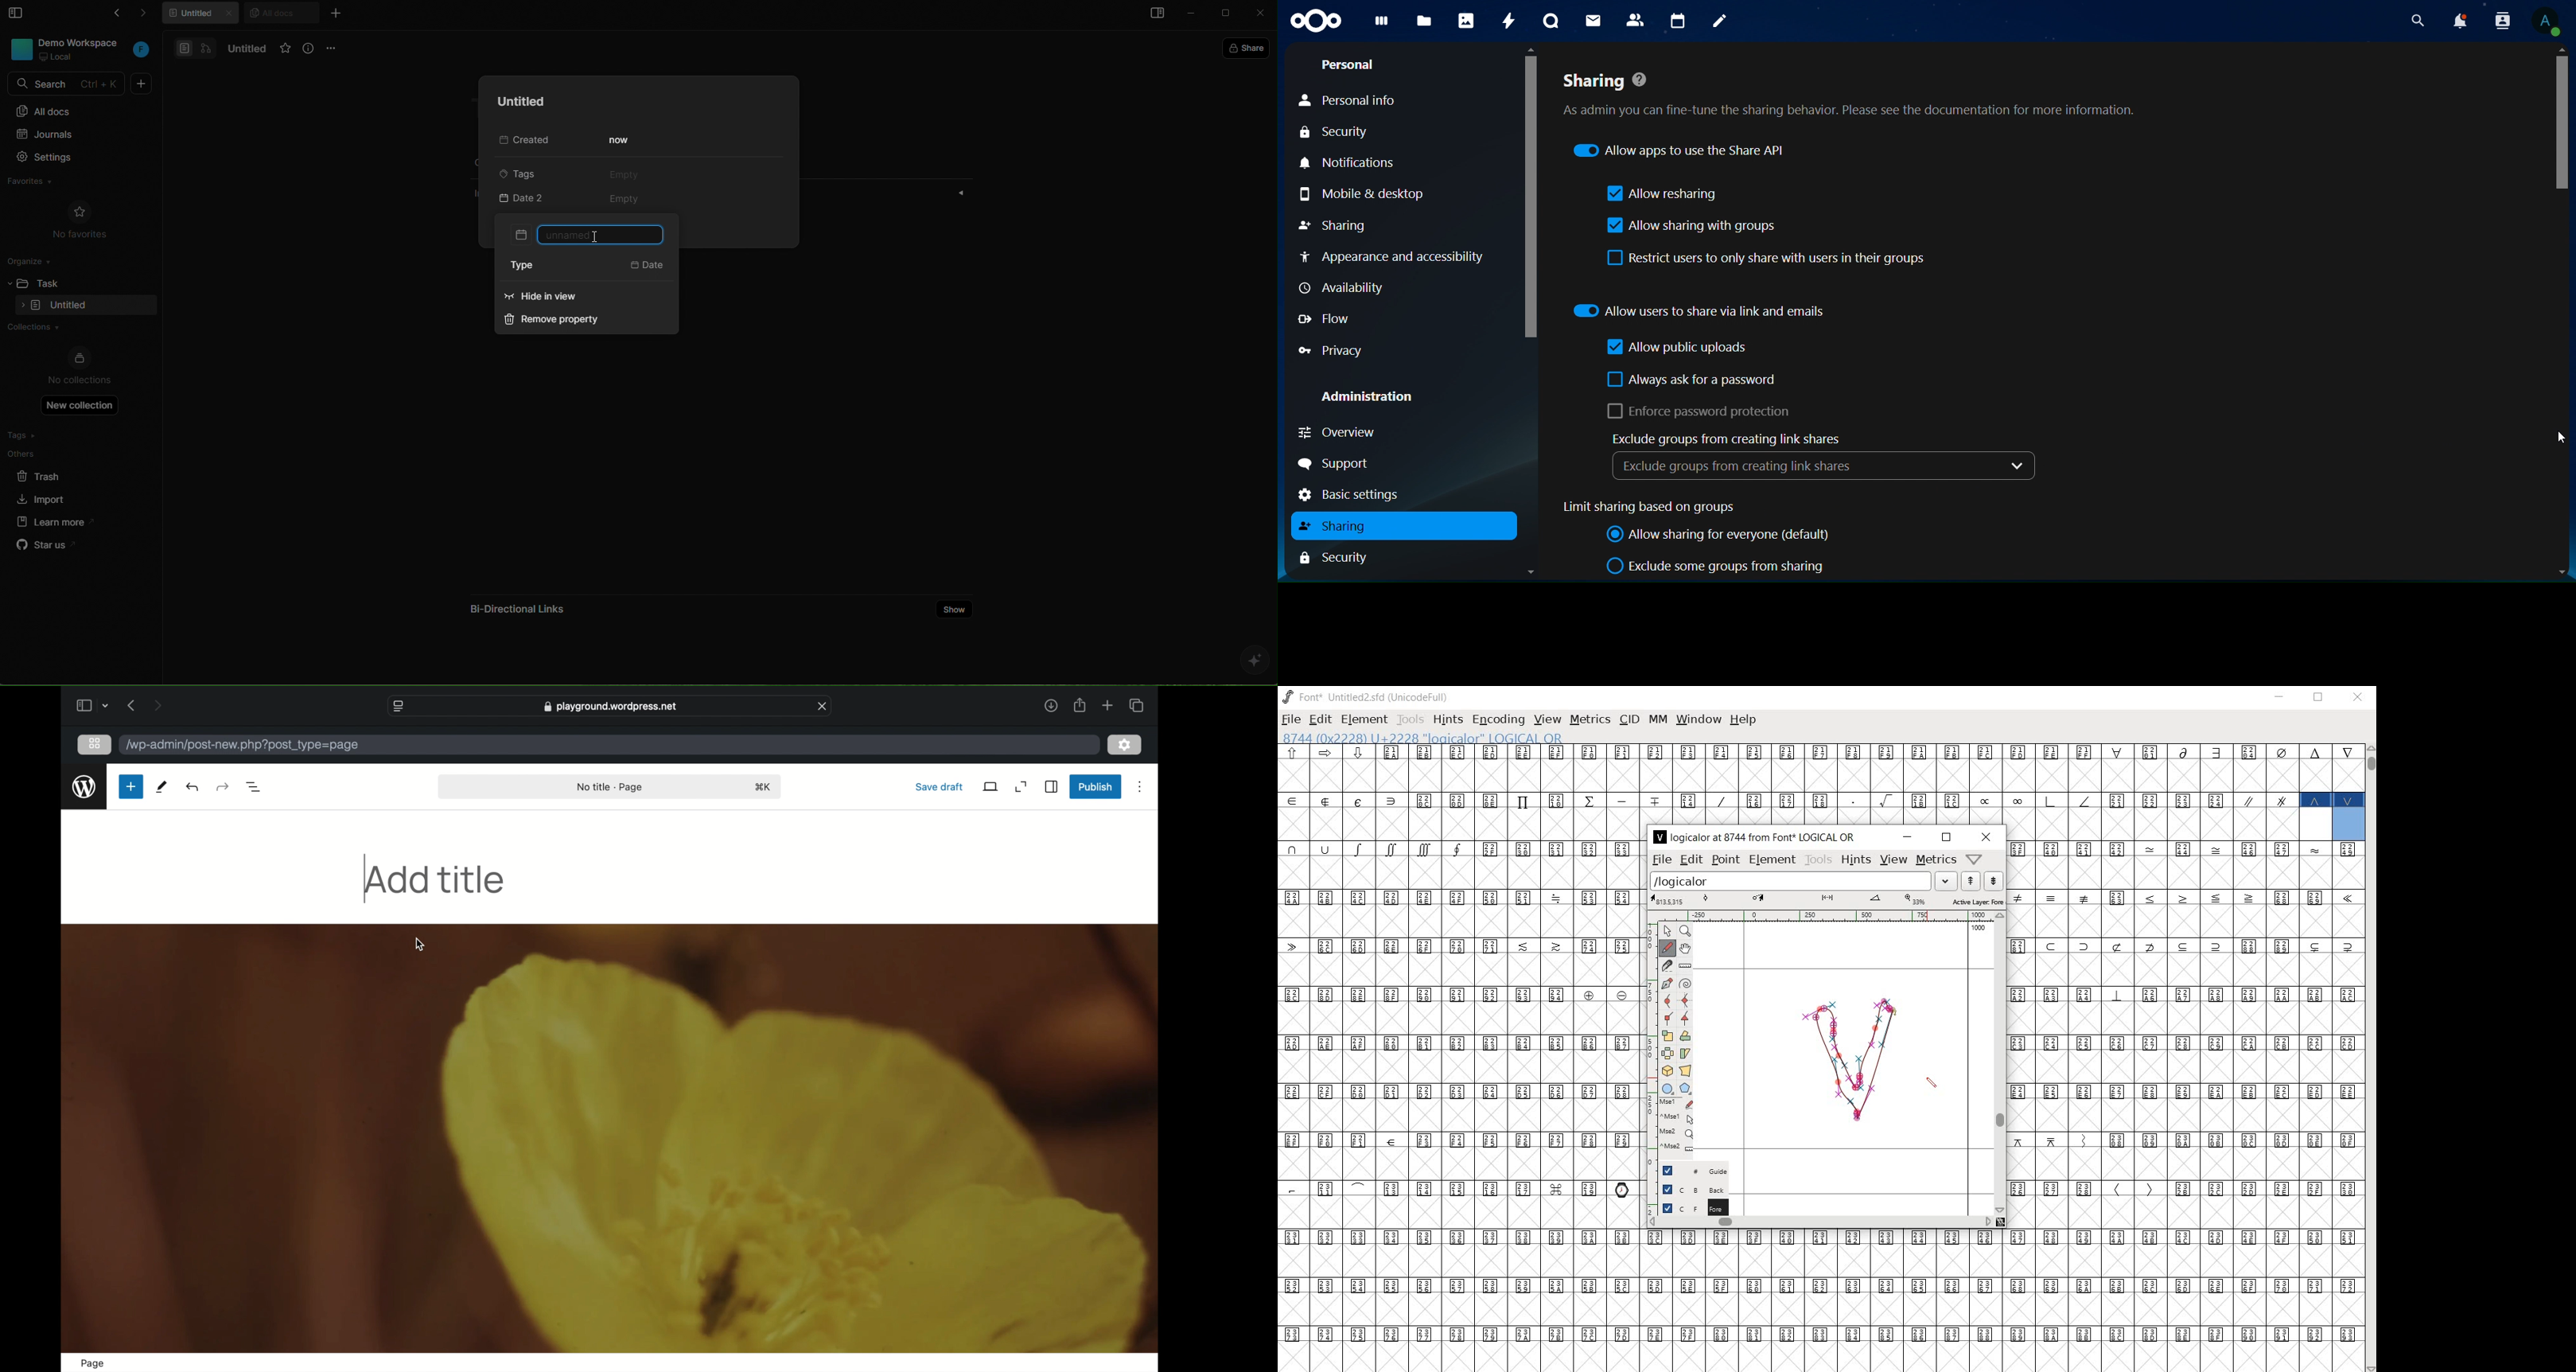 The image size is (2576, 1372). Describe the element at coordinates (1468, 20) in the screenshot. I see `photos` at that location.